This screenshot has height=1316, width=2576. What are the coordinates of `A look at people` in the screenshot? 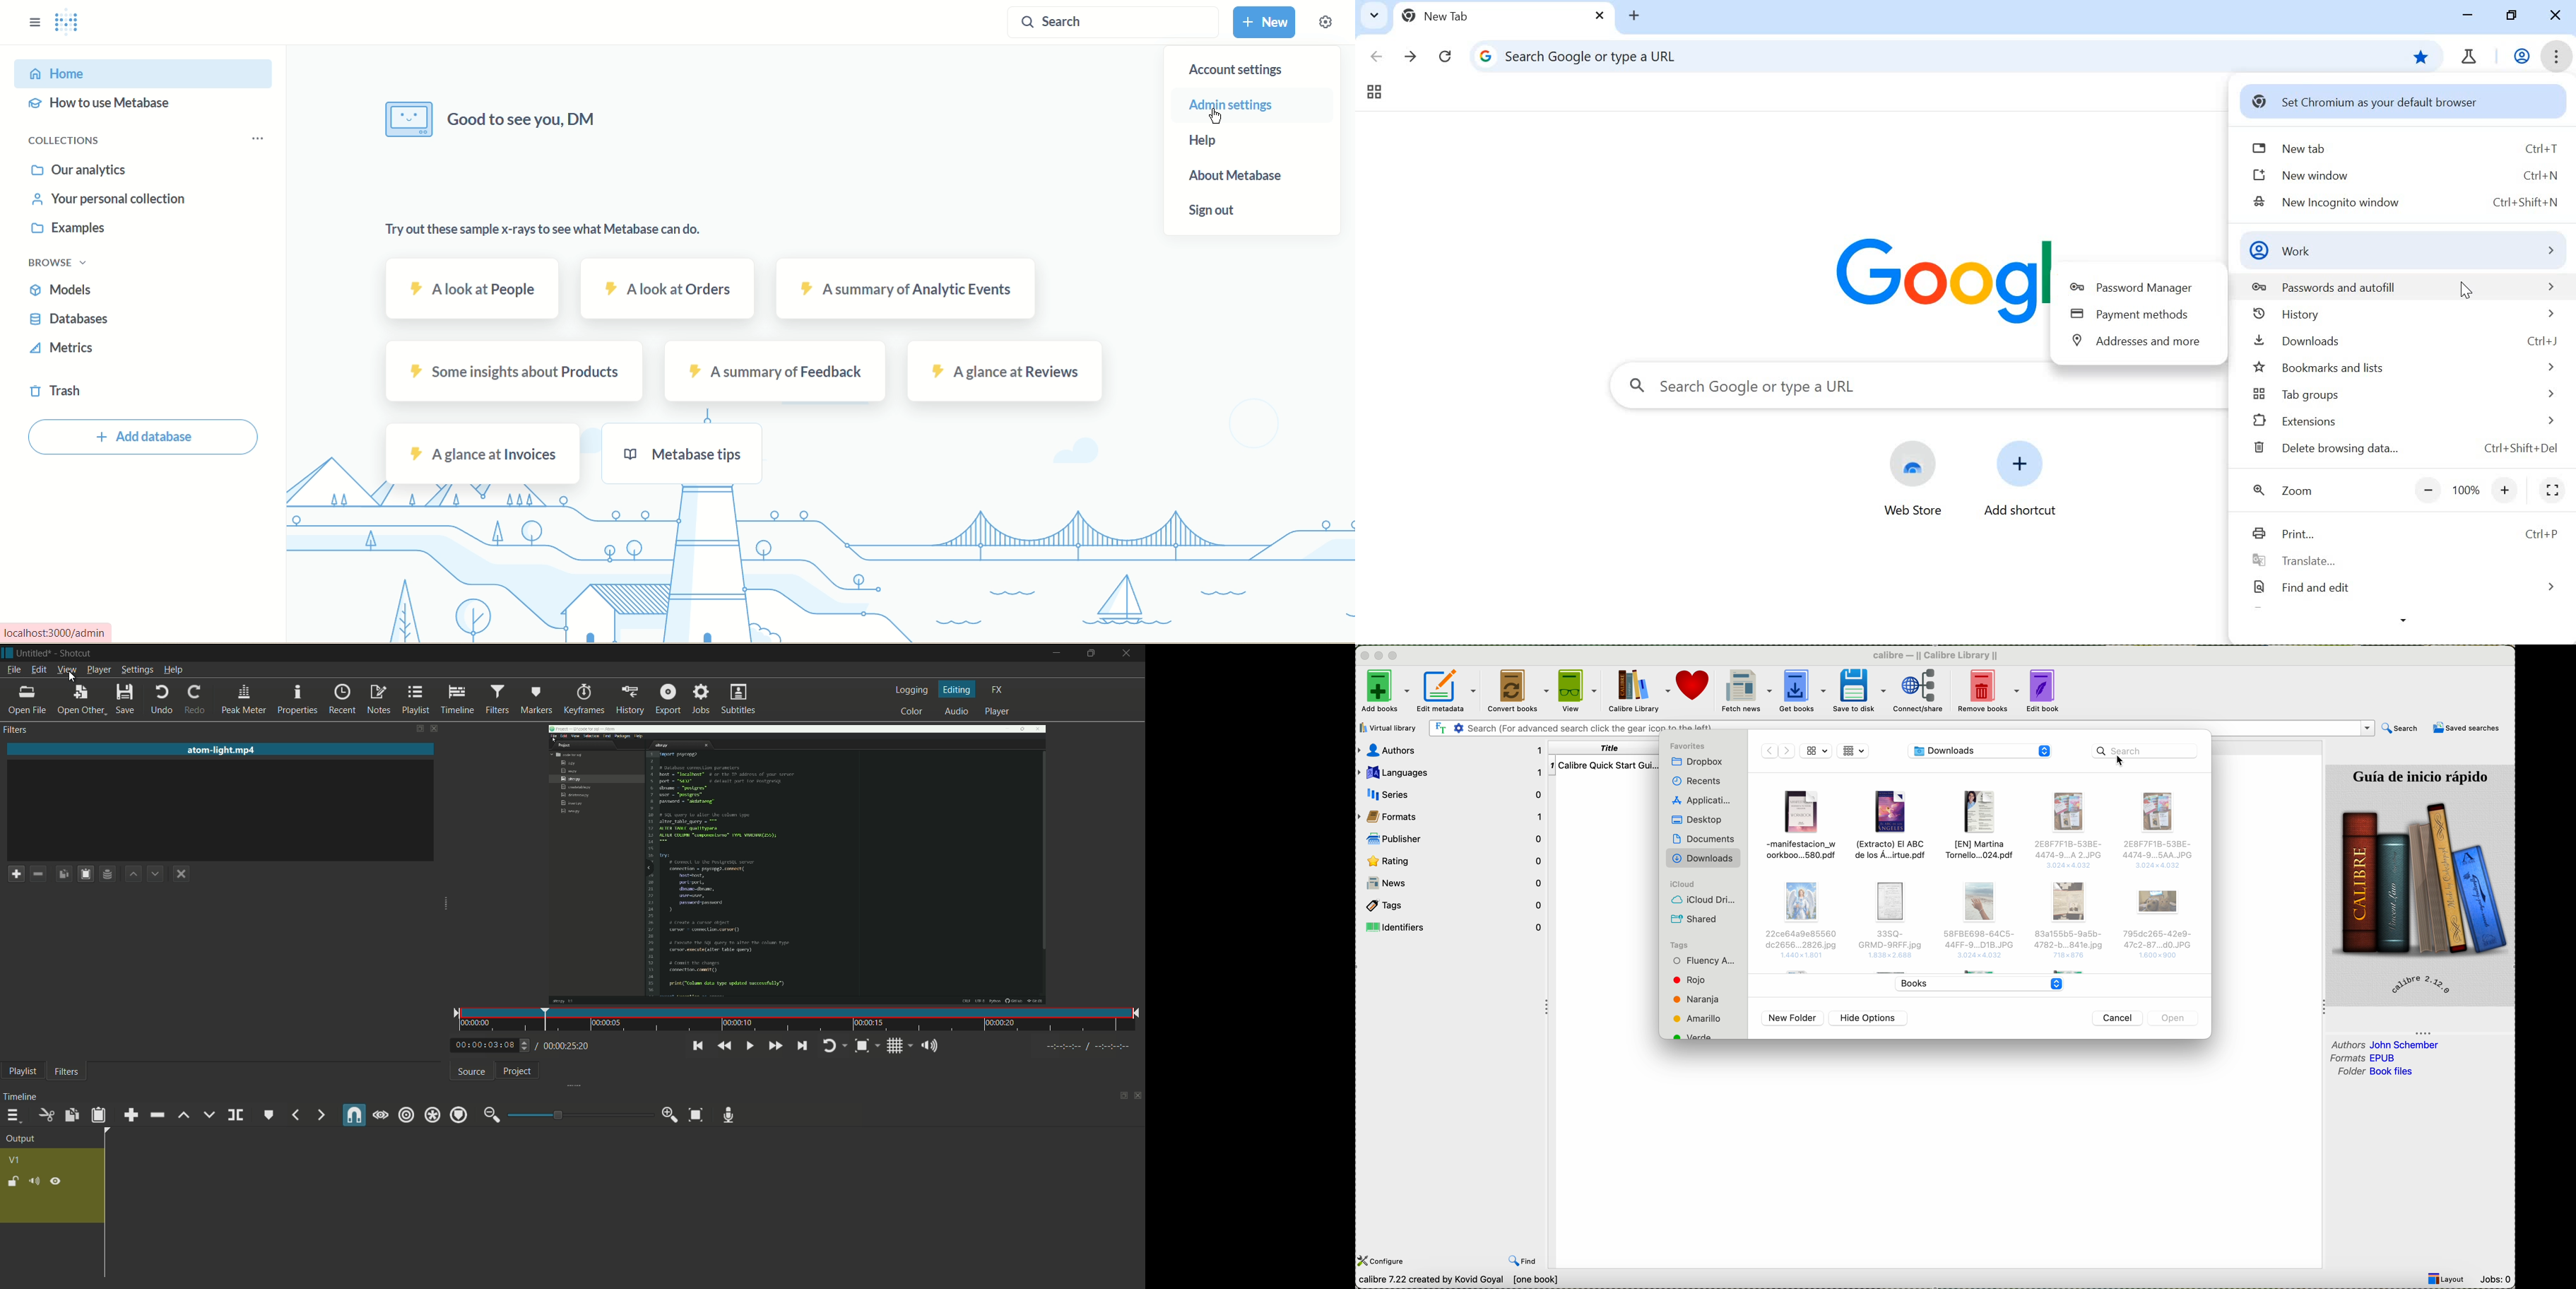 It's located at (477, 289).